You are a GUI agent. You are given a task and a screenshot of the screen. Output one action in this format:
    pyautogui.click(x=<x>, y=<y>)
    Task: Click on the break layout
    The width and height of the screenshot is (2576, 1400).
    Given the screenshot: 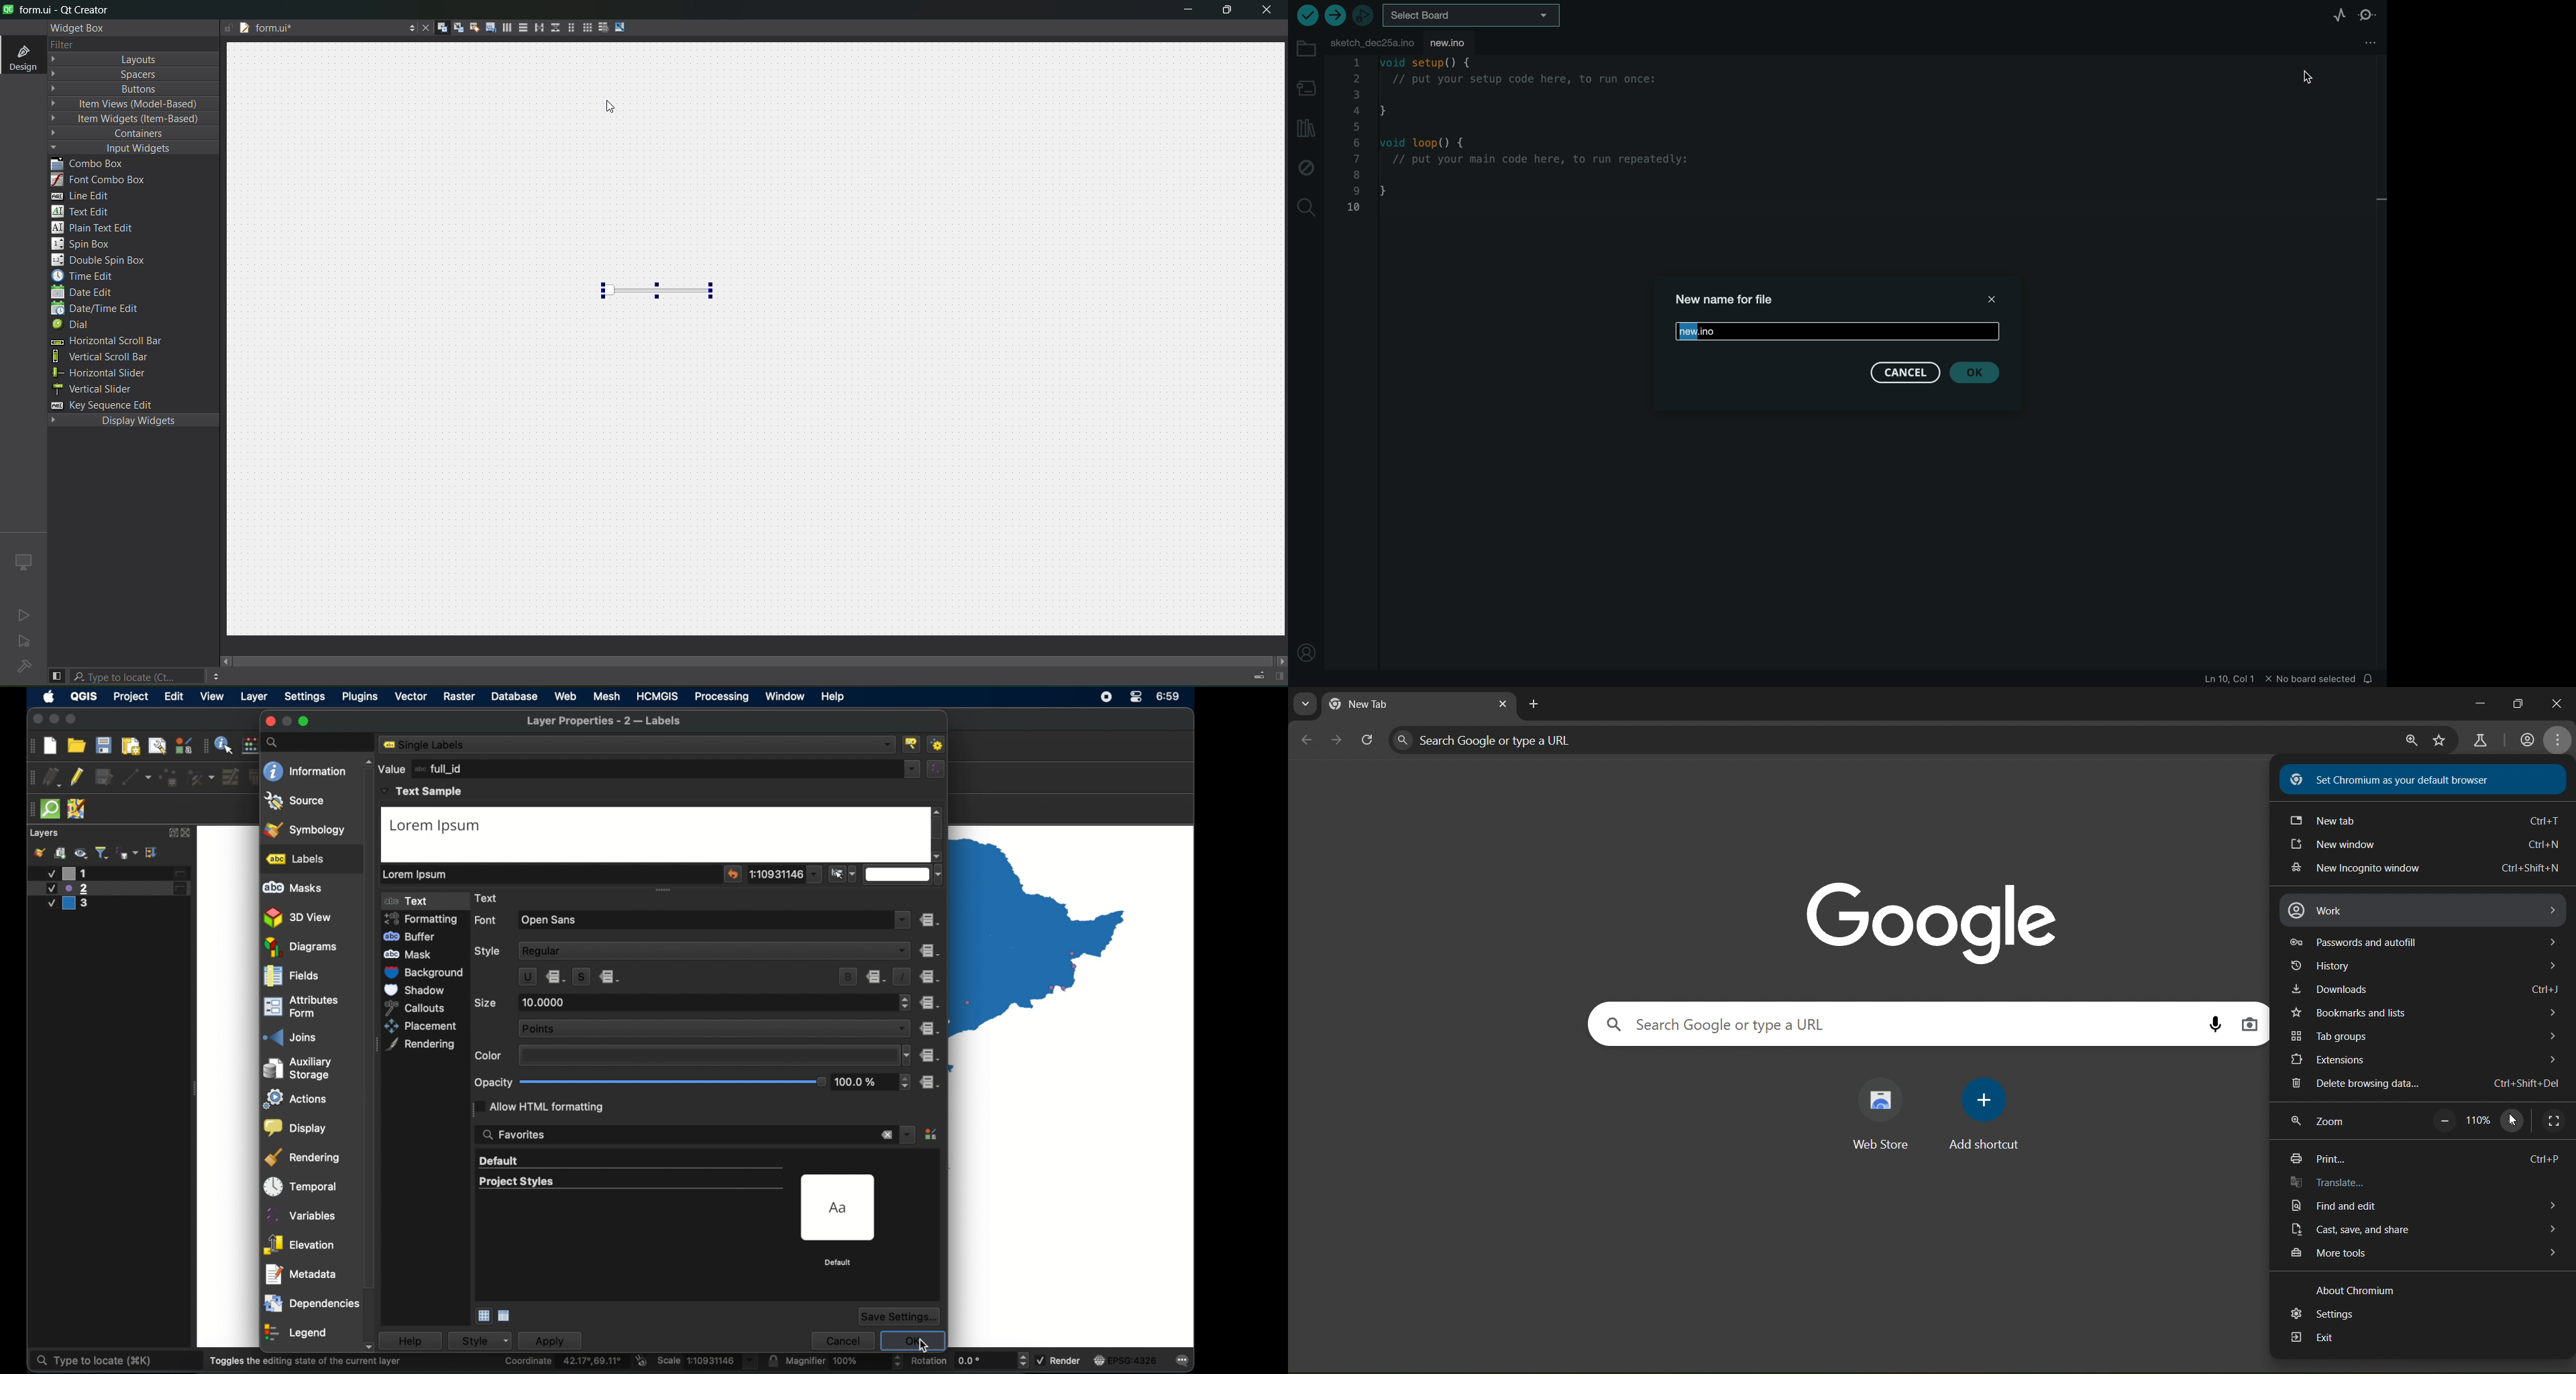 What is the action you would take?
    pyautogui.click(x=605, y=28)
    